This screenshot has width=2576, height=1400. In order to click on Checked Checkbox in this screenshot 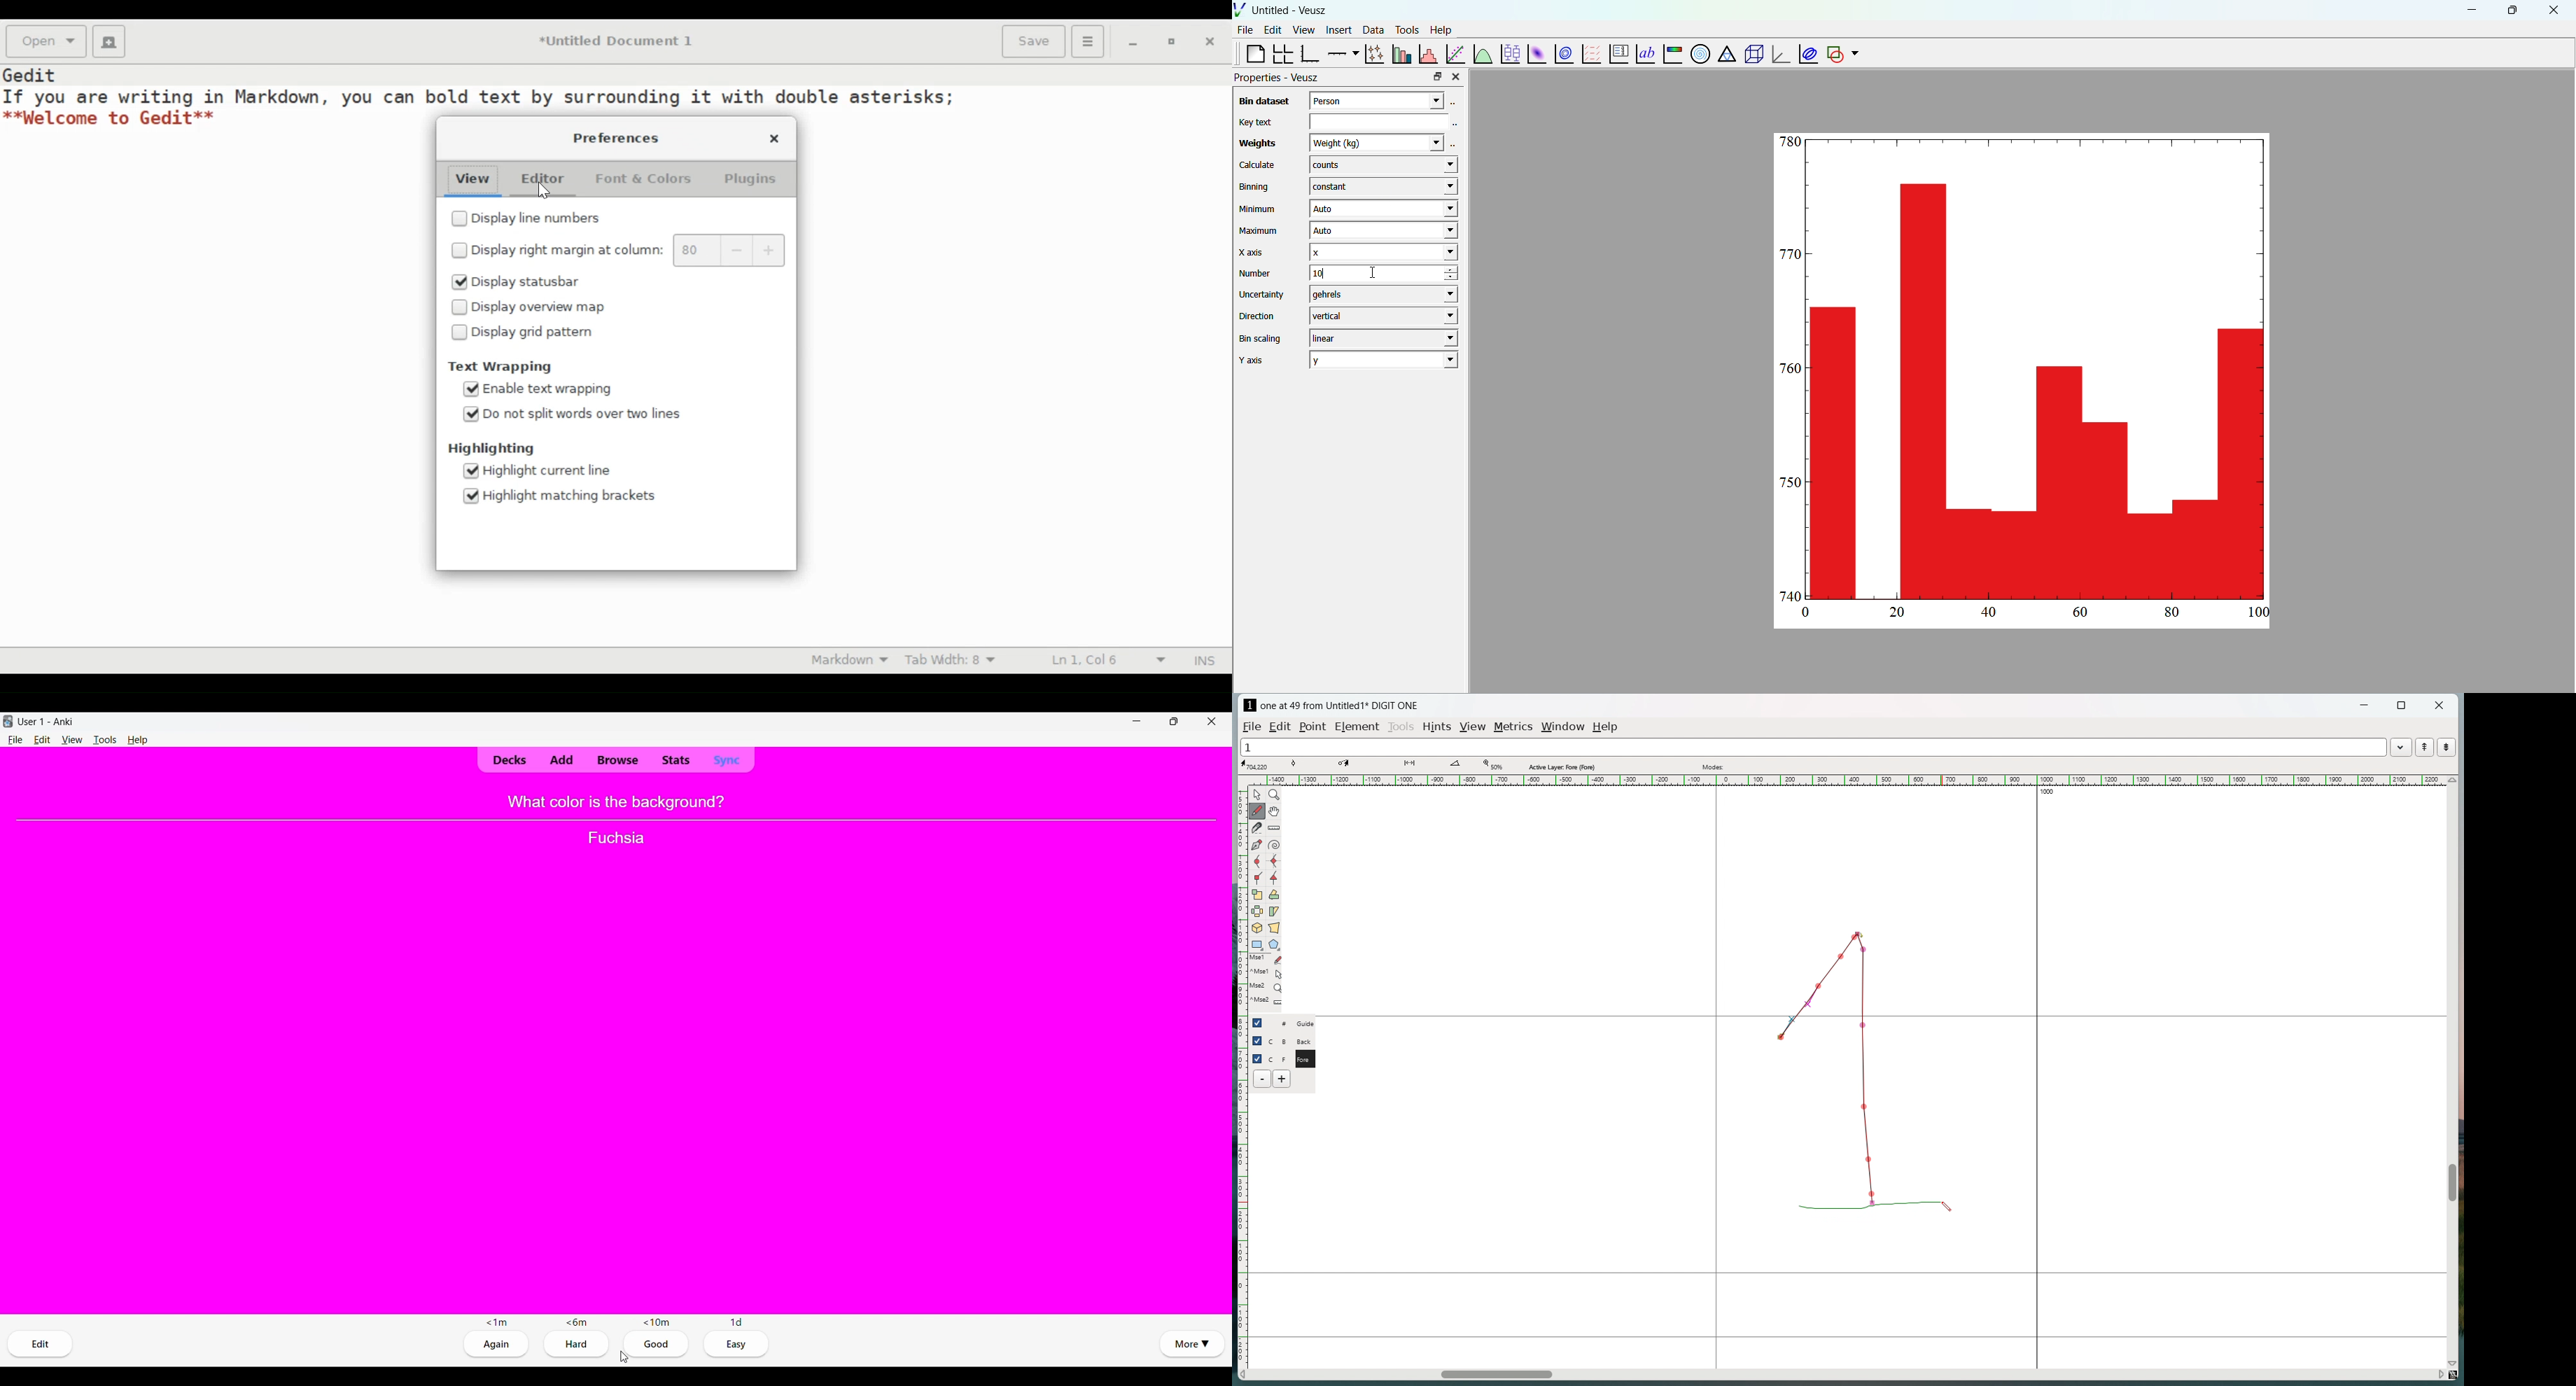, I will do `click(472, 471)`.